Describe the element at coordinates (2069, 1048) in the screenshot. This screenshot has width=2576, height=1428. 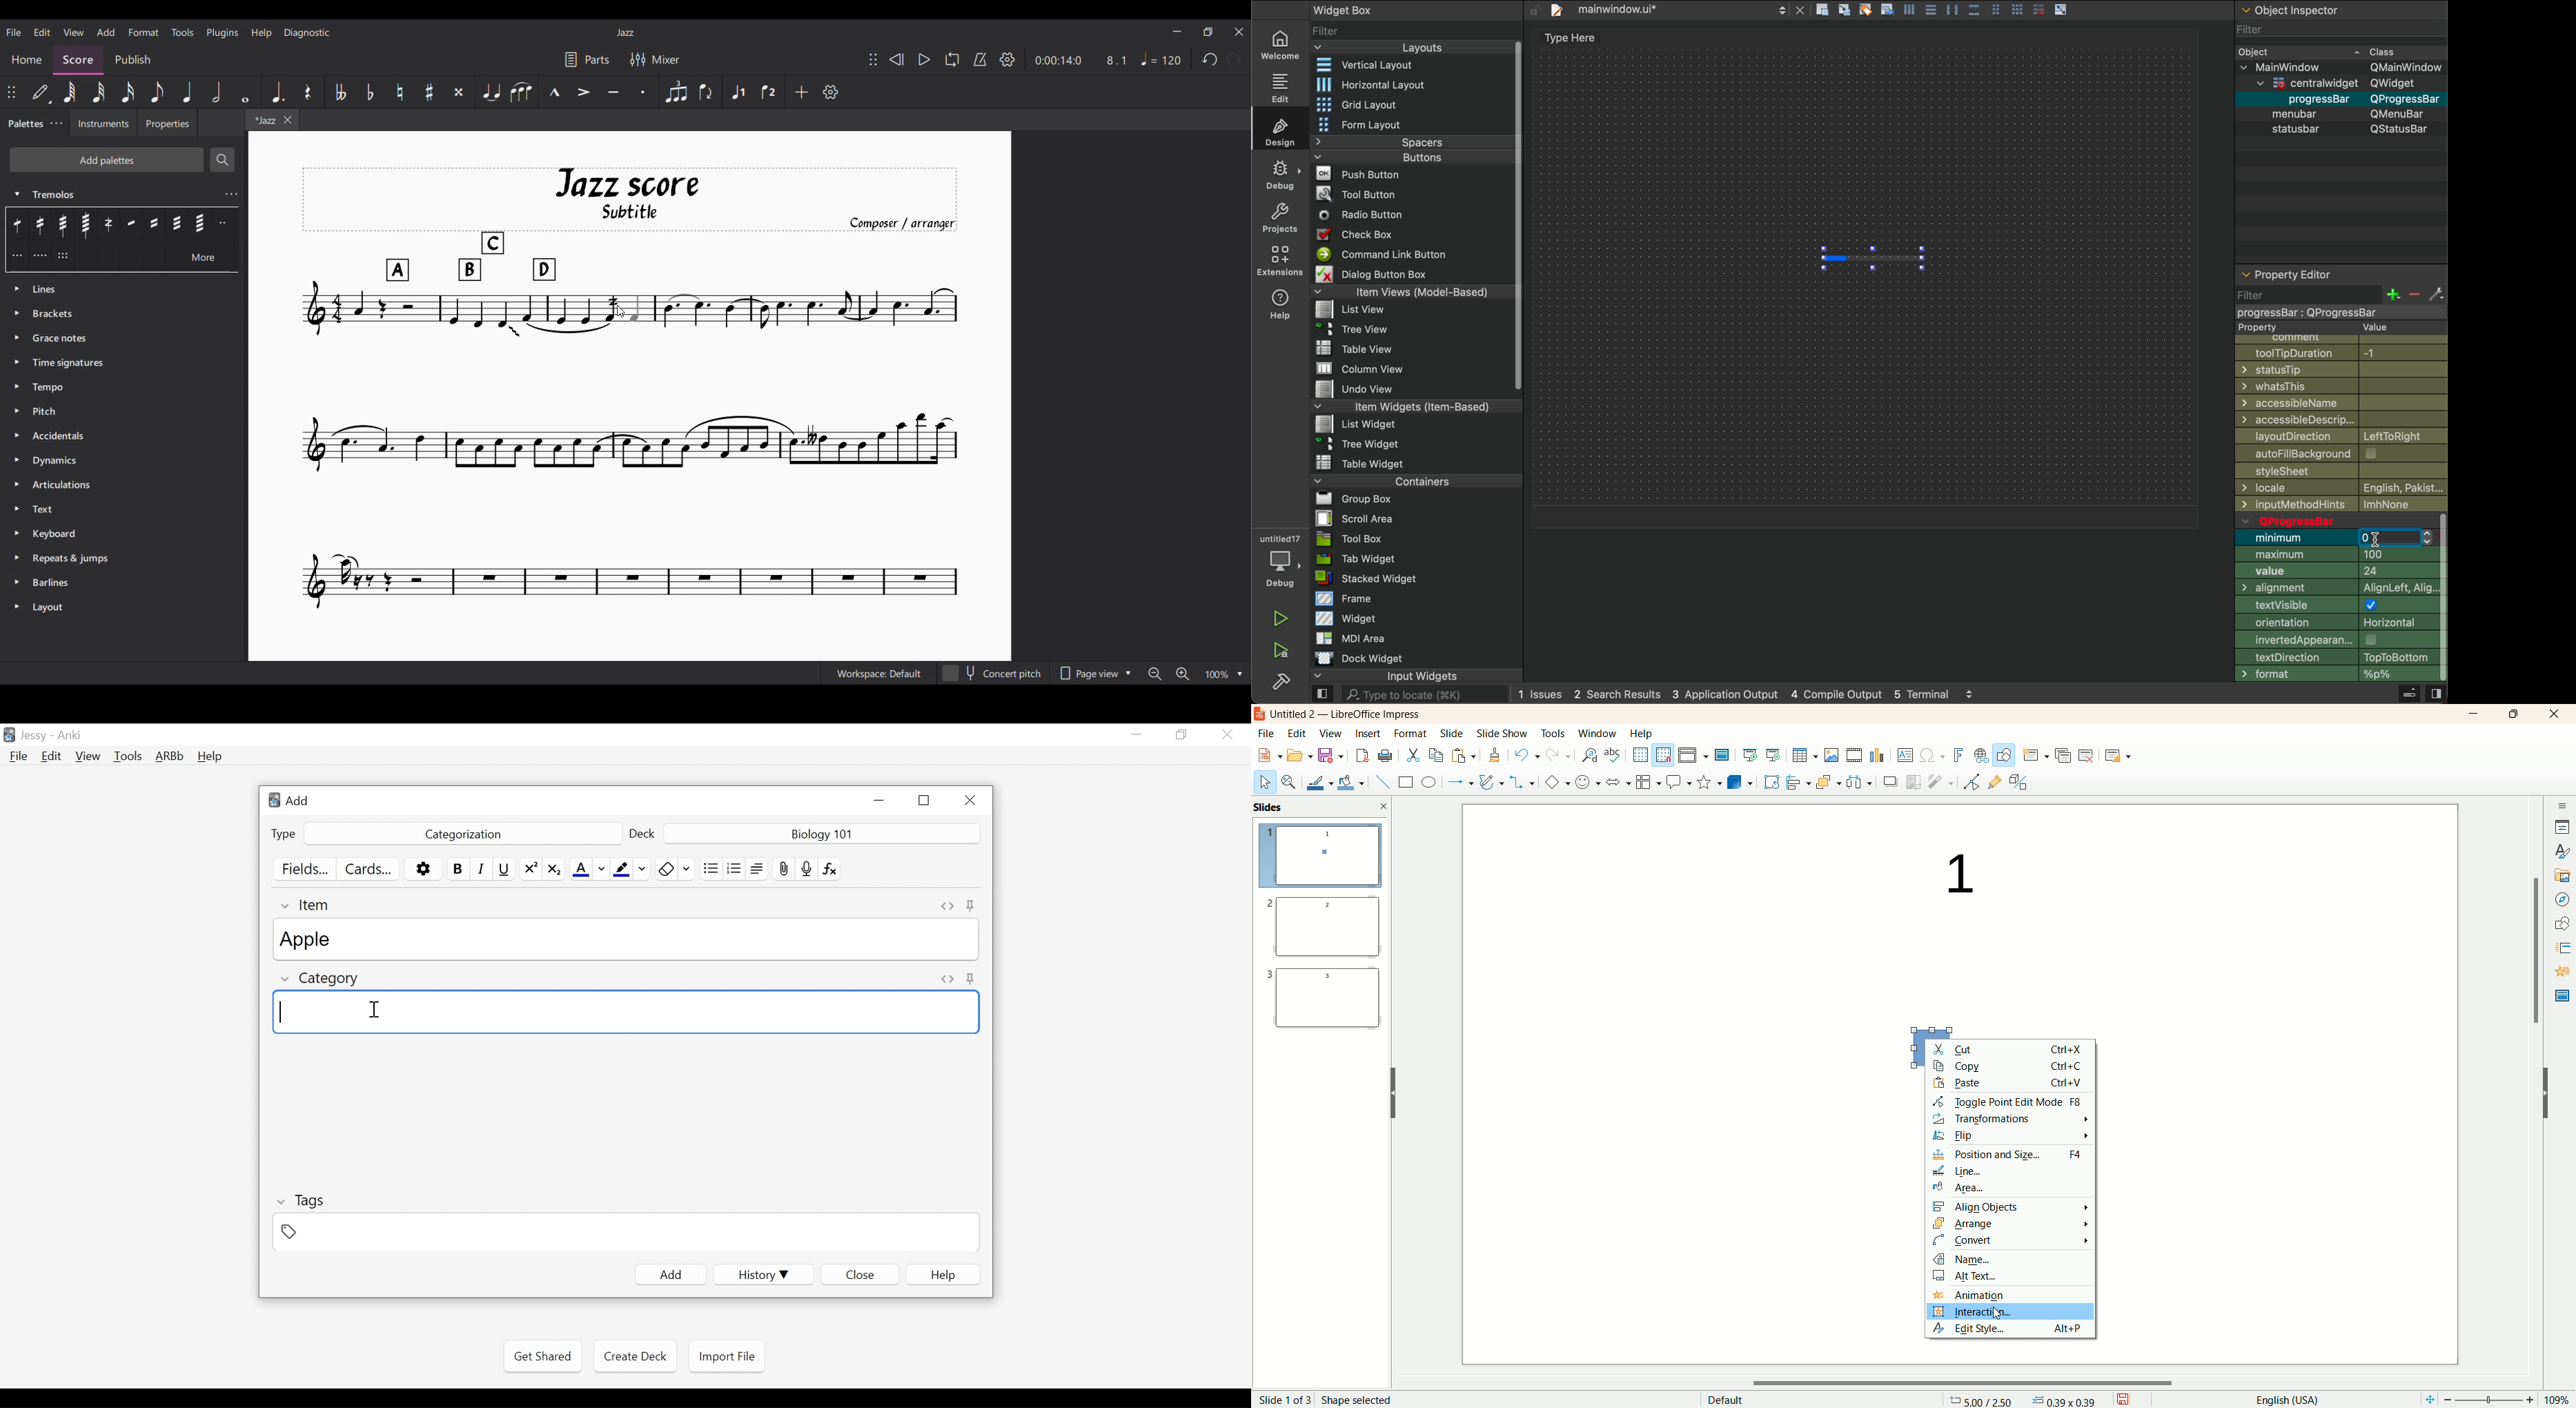
I see `ctrl+x` at that location.